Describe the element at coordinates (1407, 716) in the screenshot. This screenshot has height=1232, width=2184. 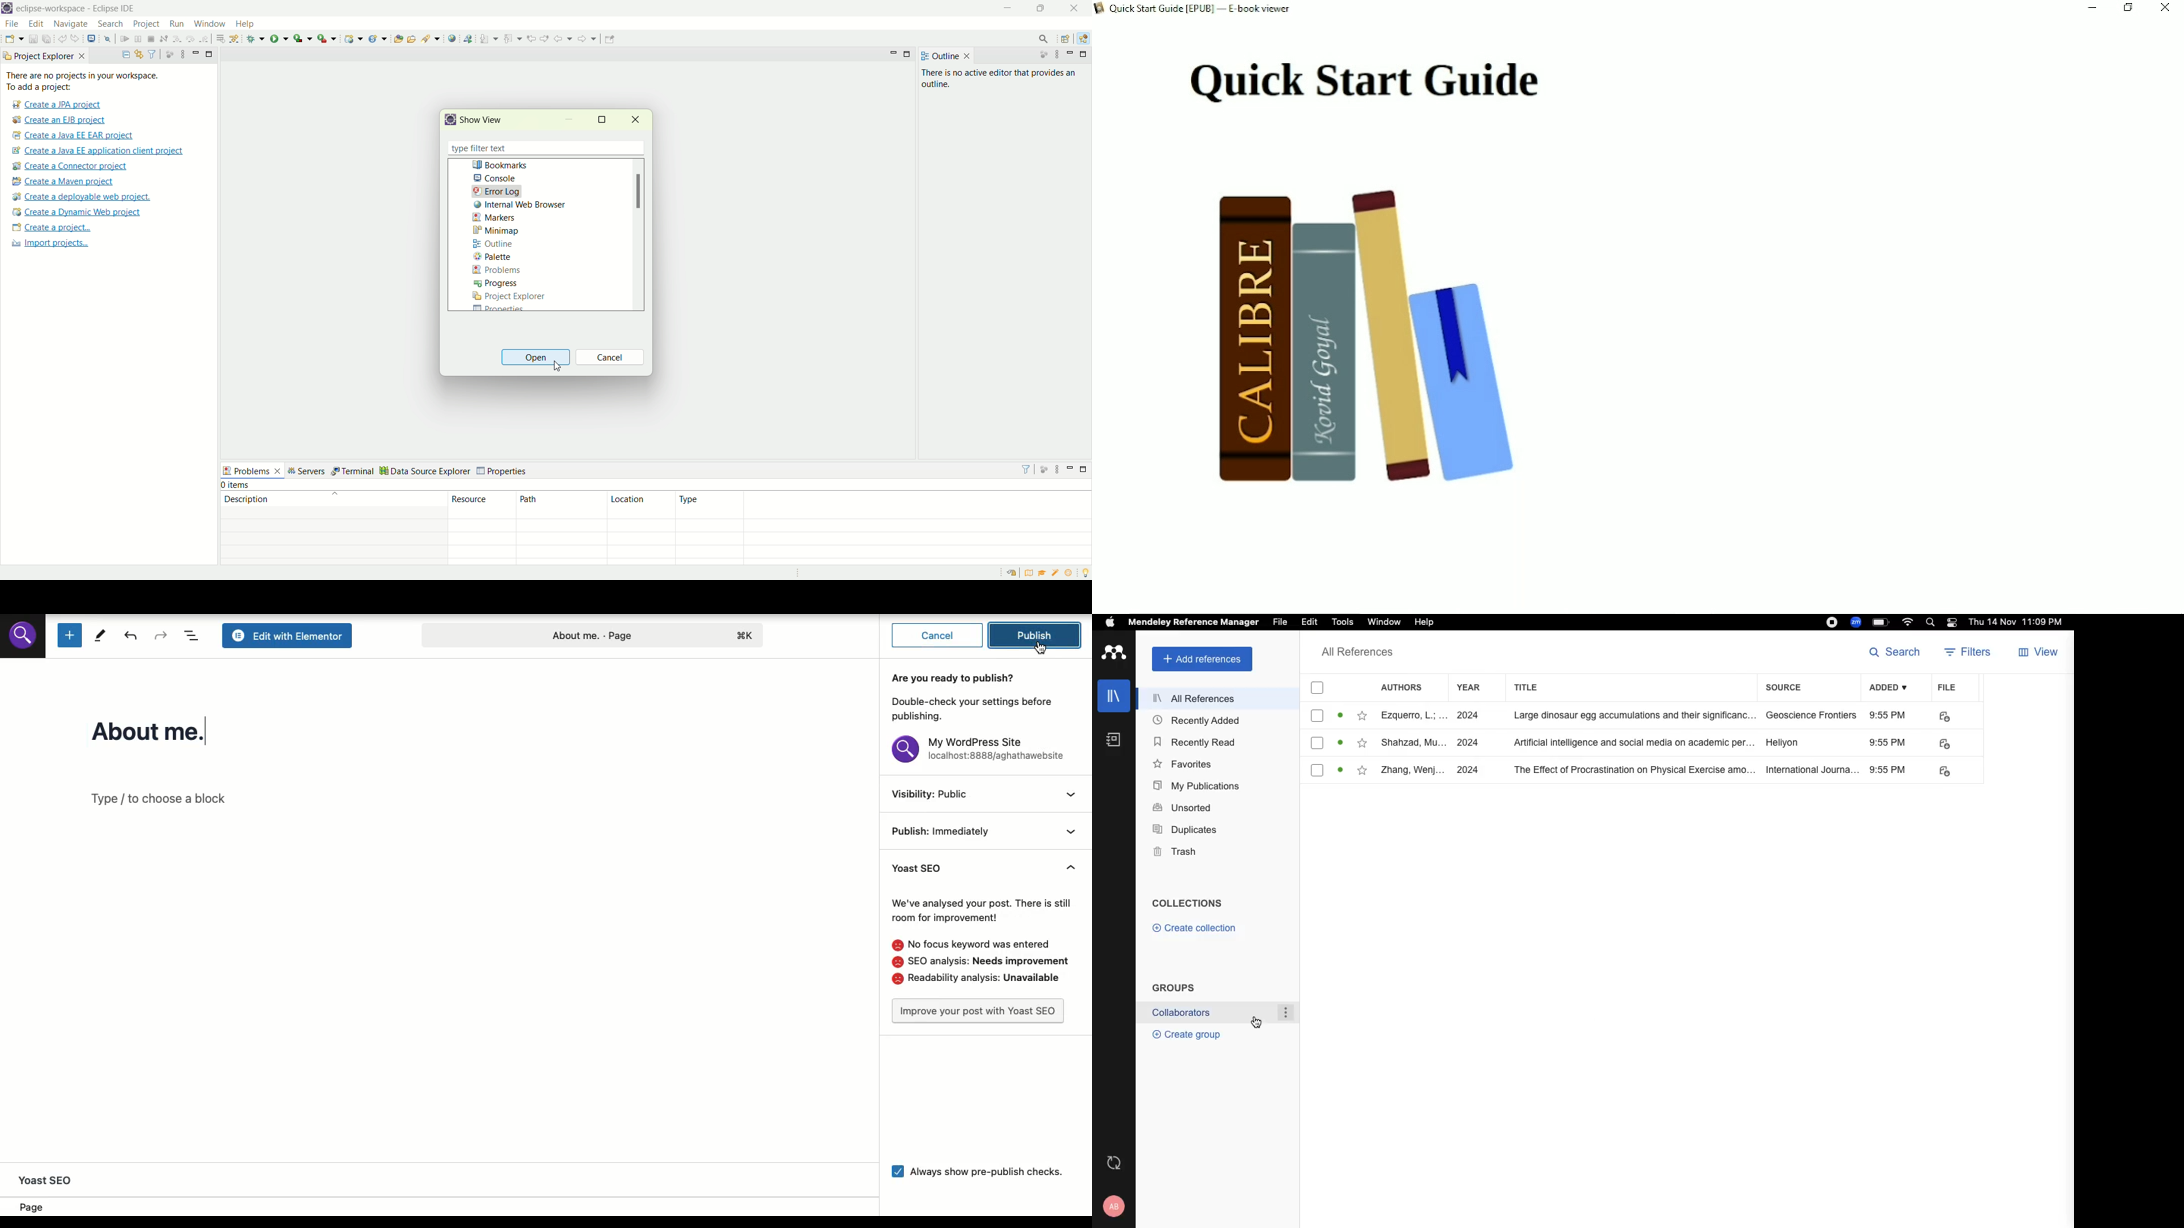
I see `Author` at that location.